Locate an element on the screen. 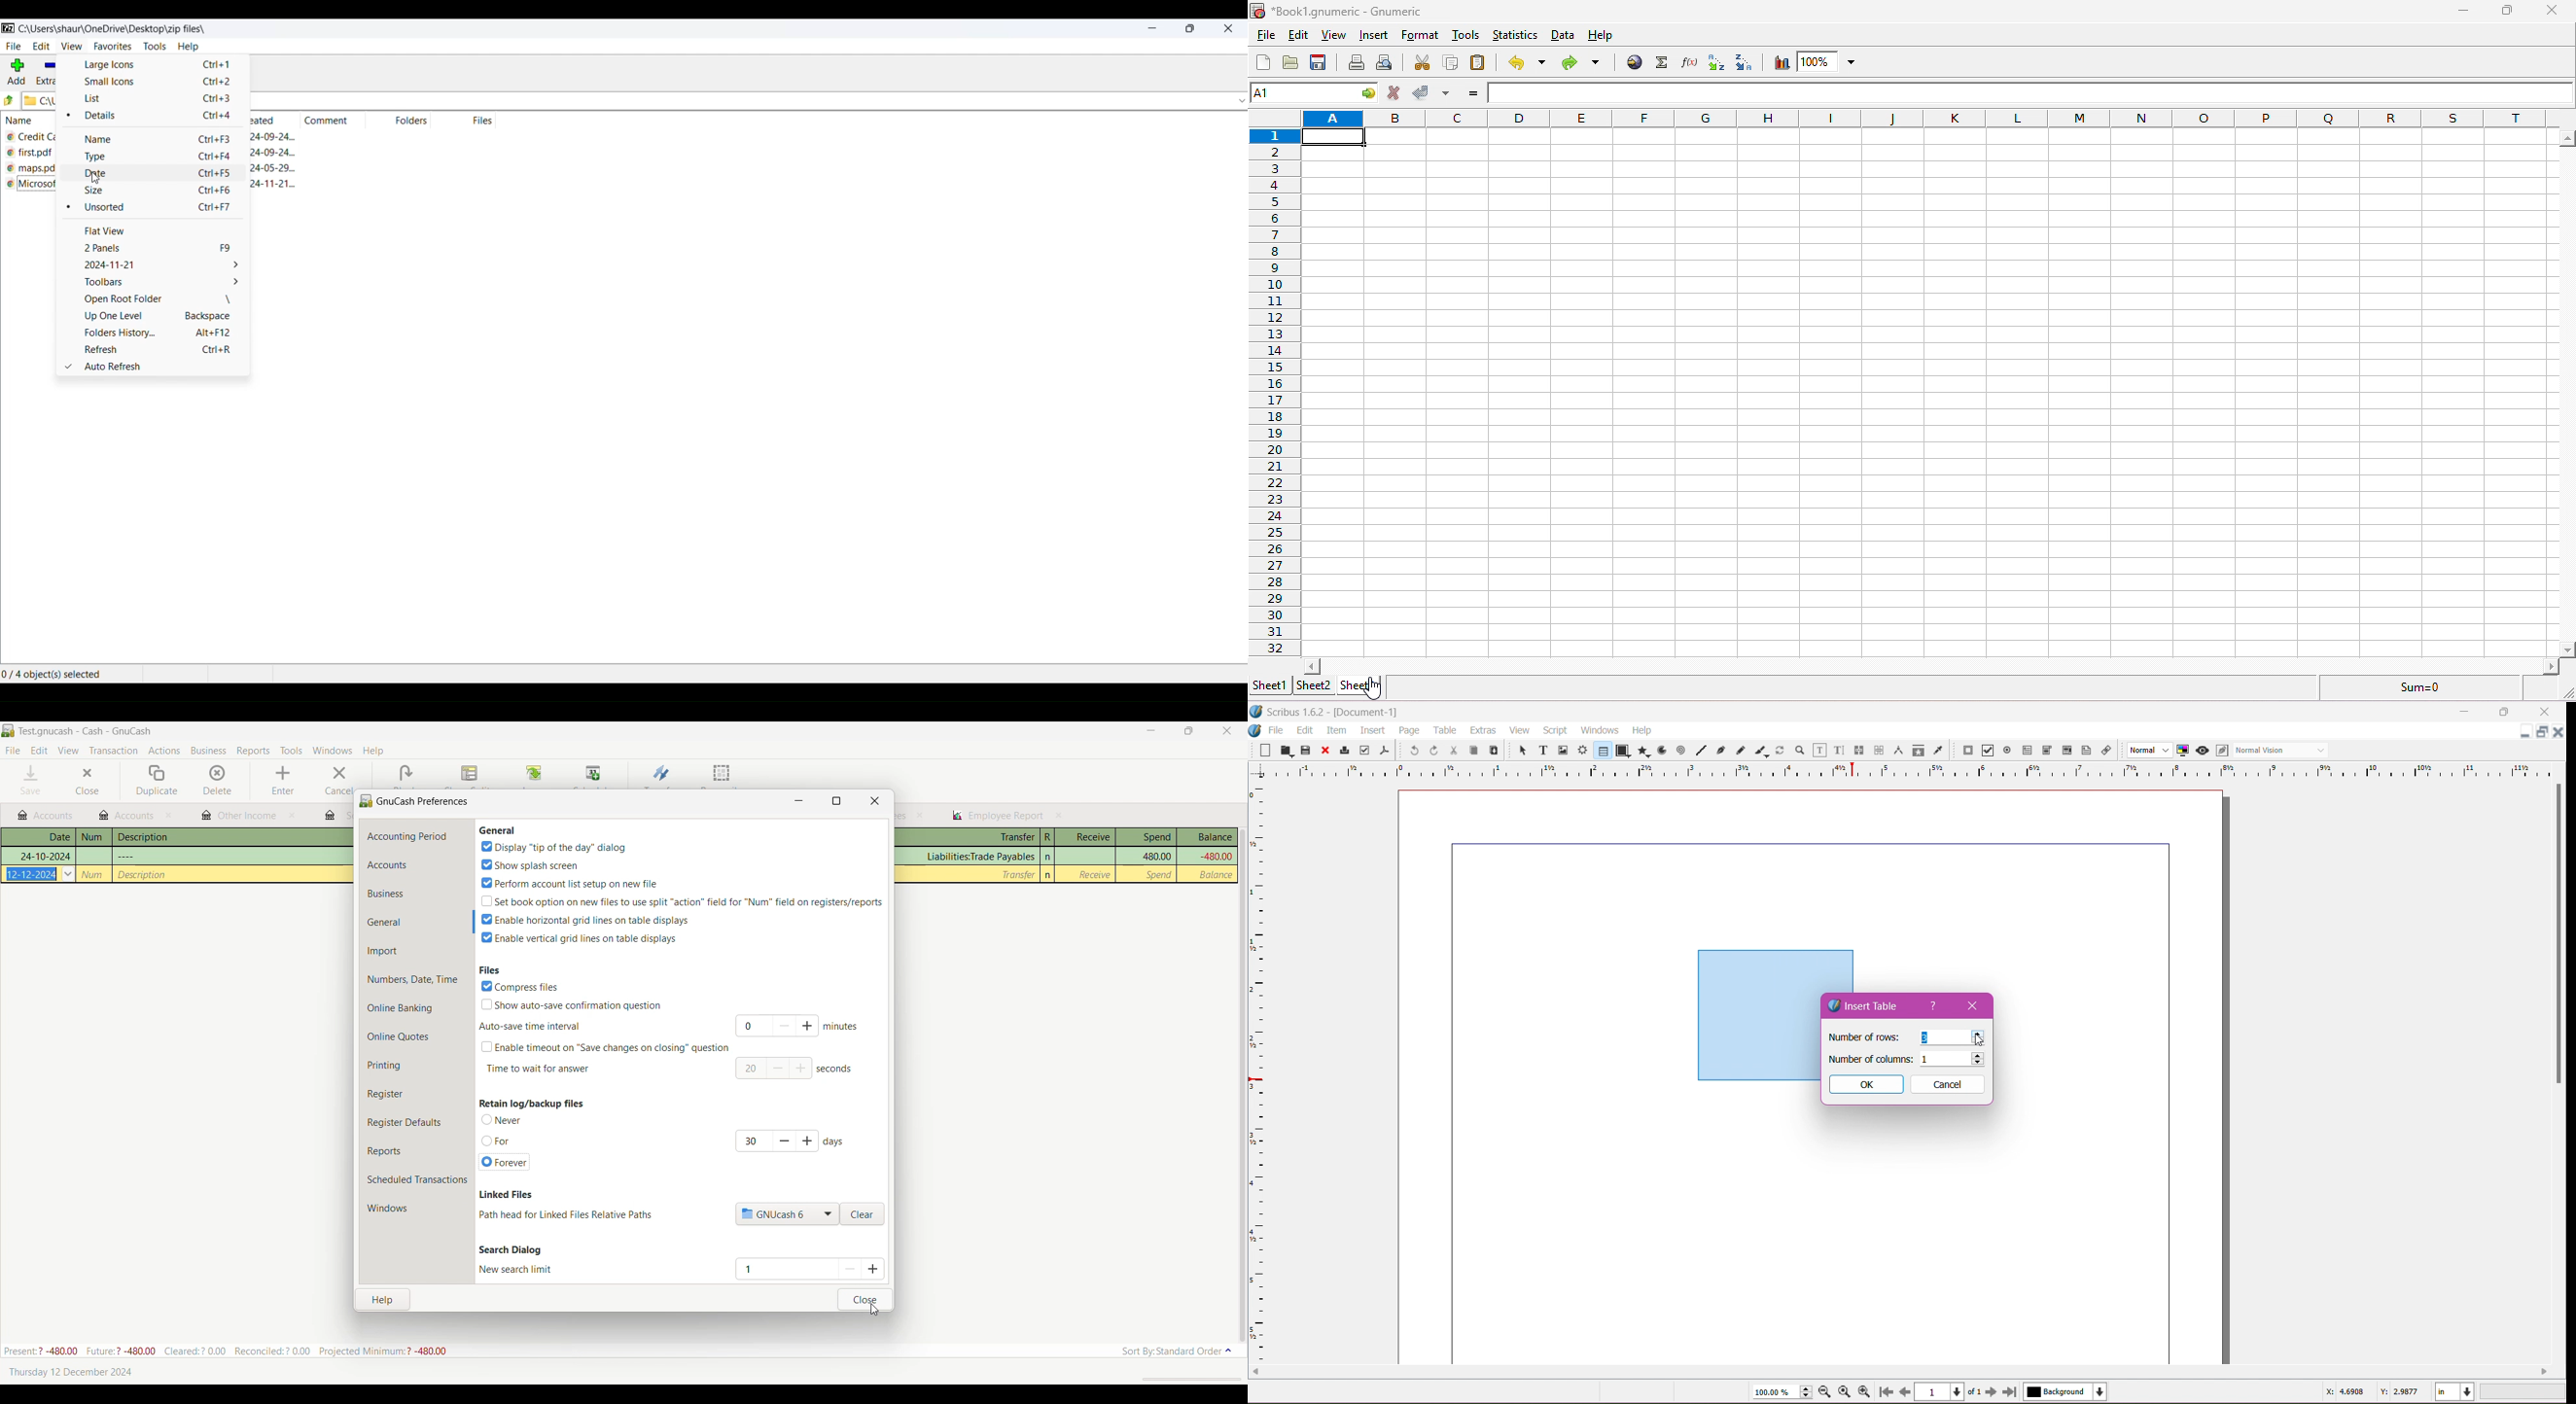 The image size is (2576, 1428). Table is located at coordinates (1446, 730).